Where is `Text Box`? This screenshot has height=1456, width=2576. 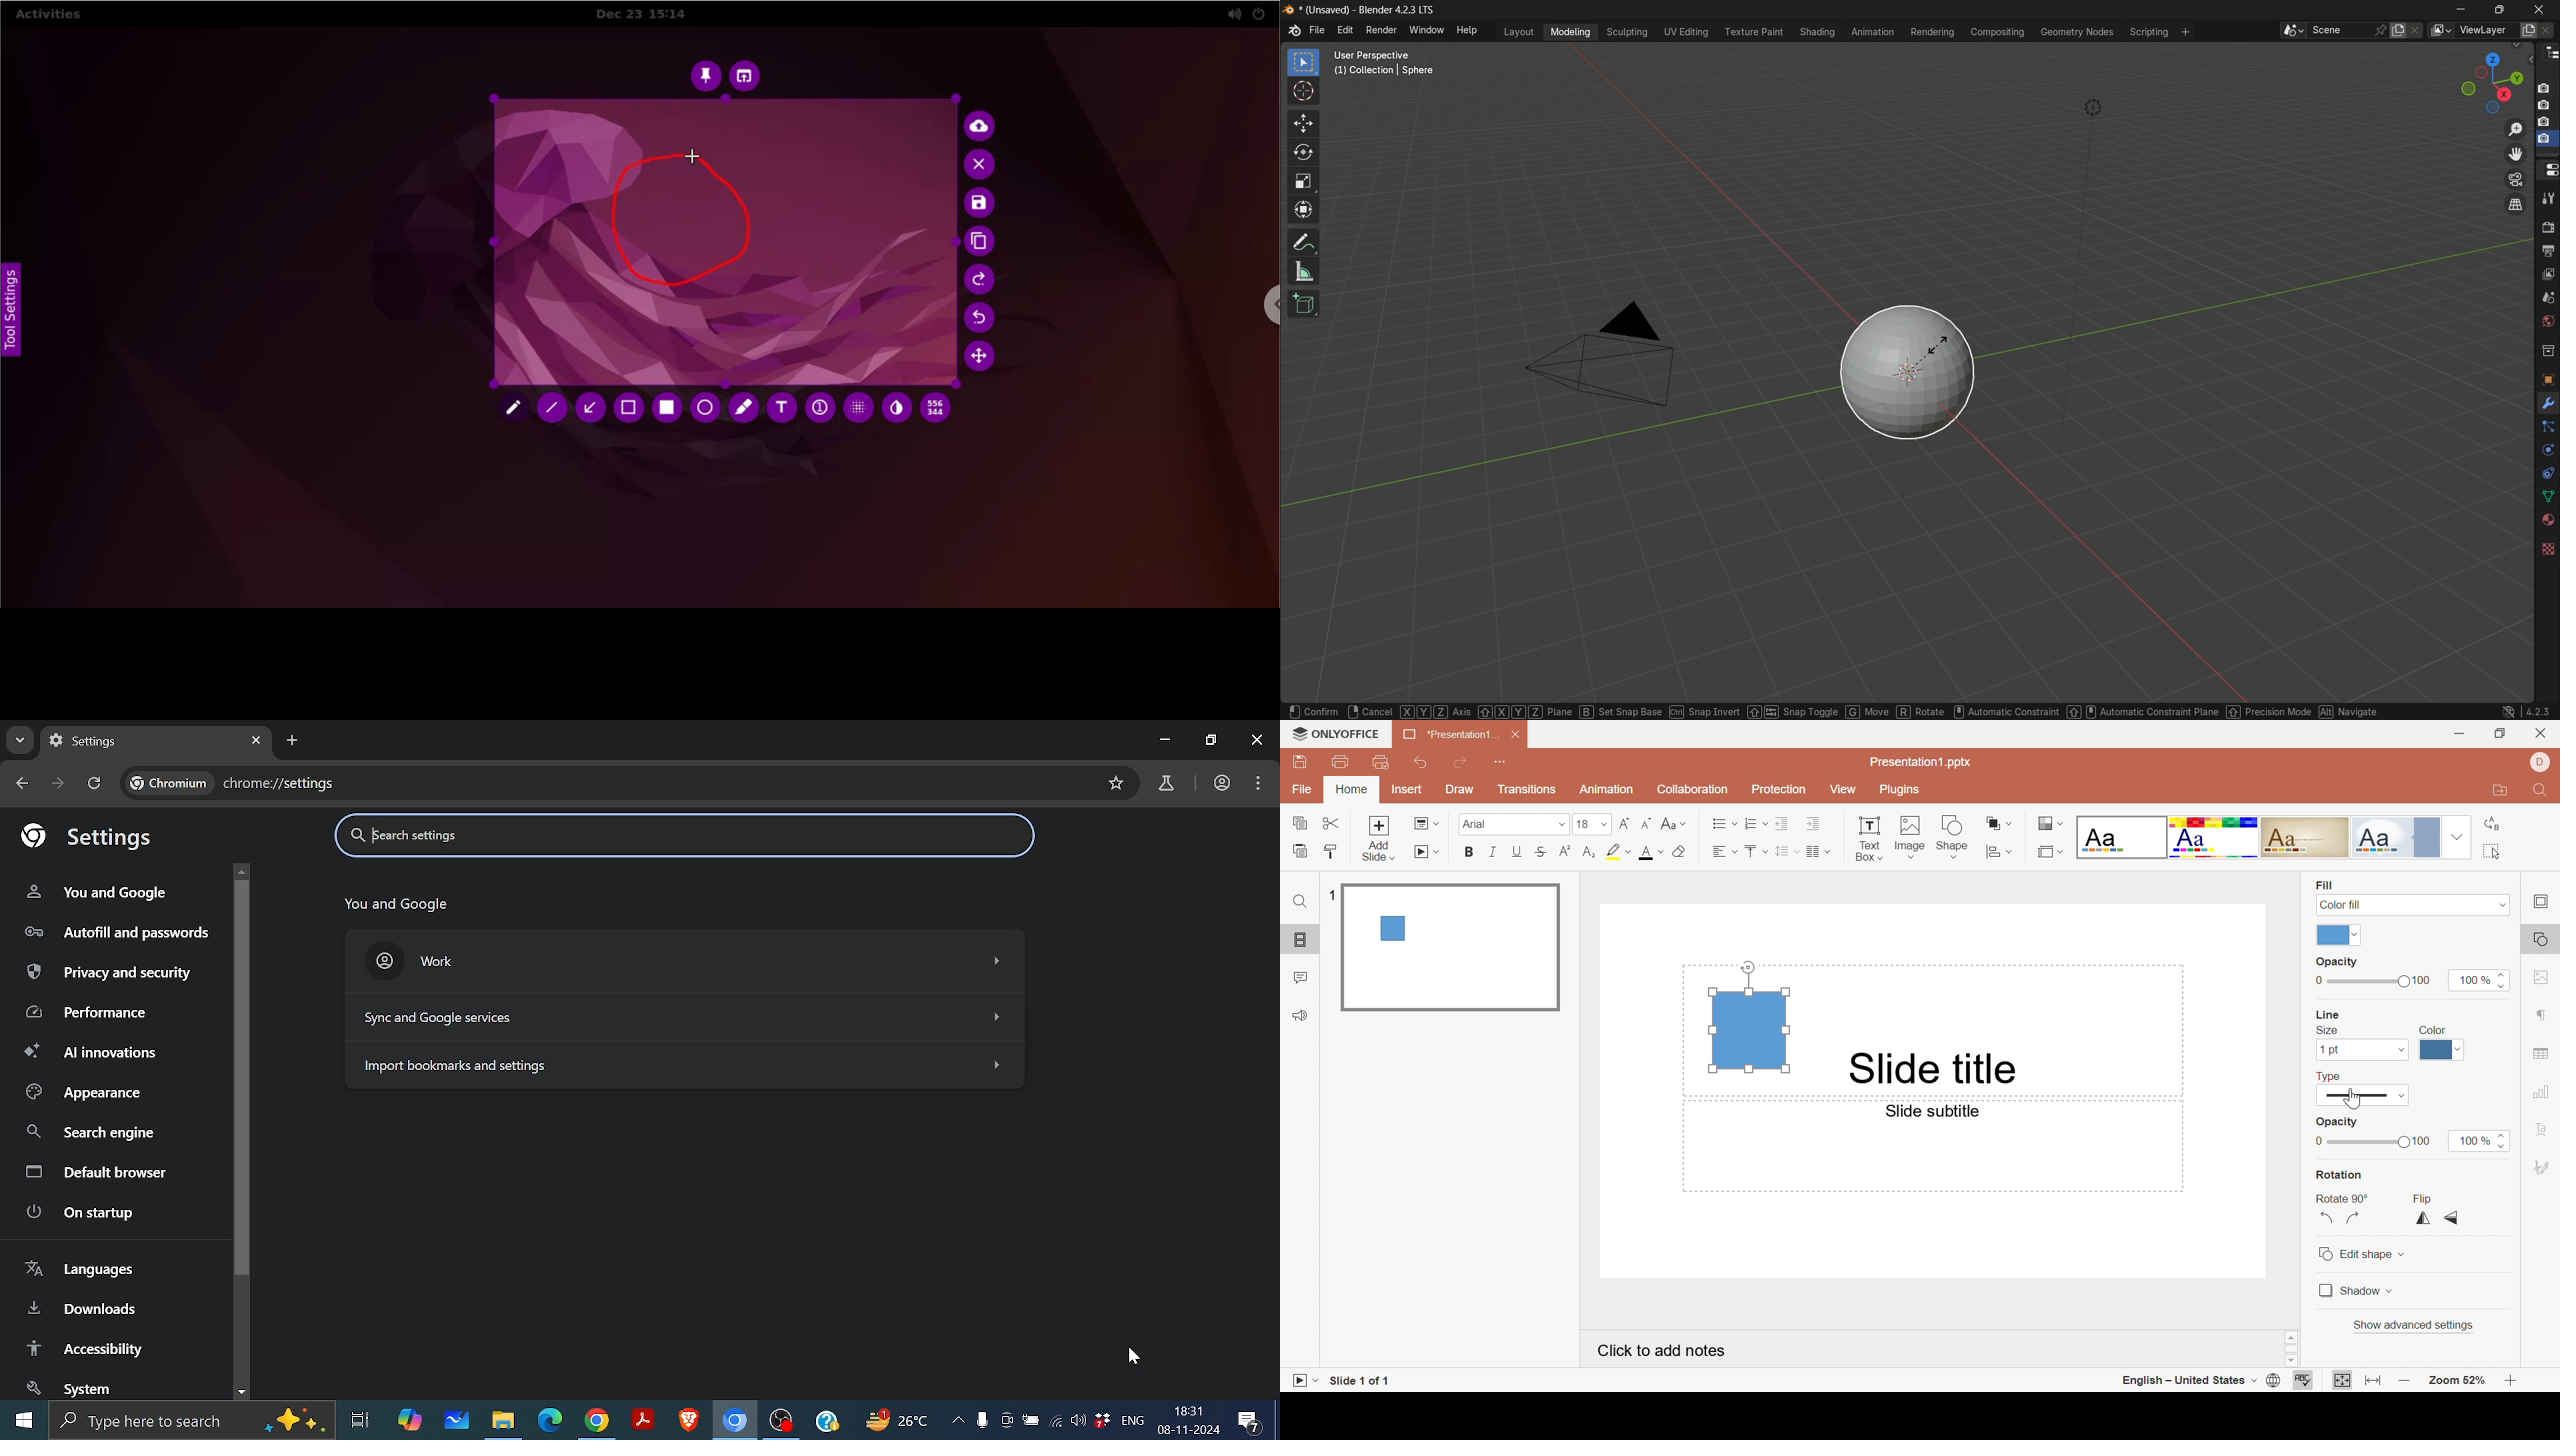 Text Box is located at coordinates (1867, 838).